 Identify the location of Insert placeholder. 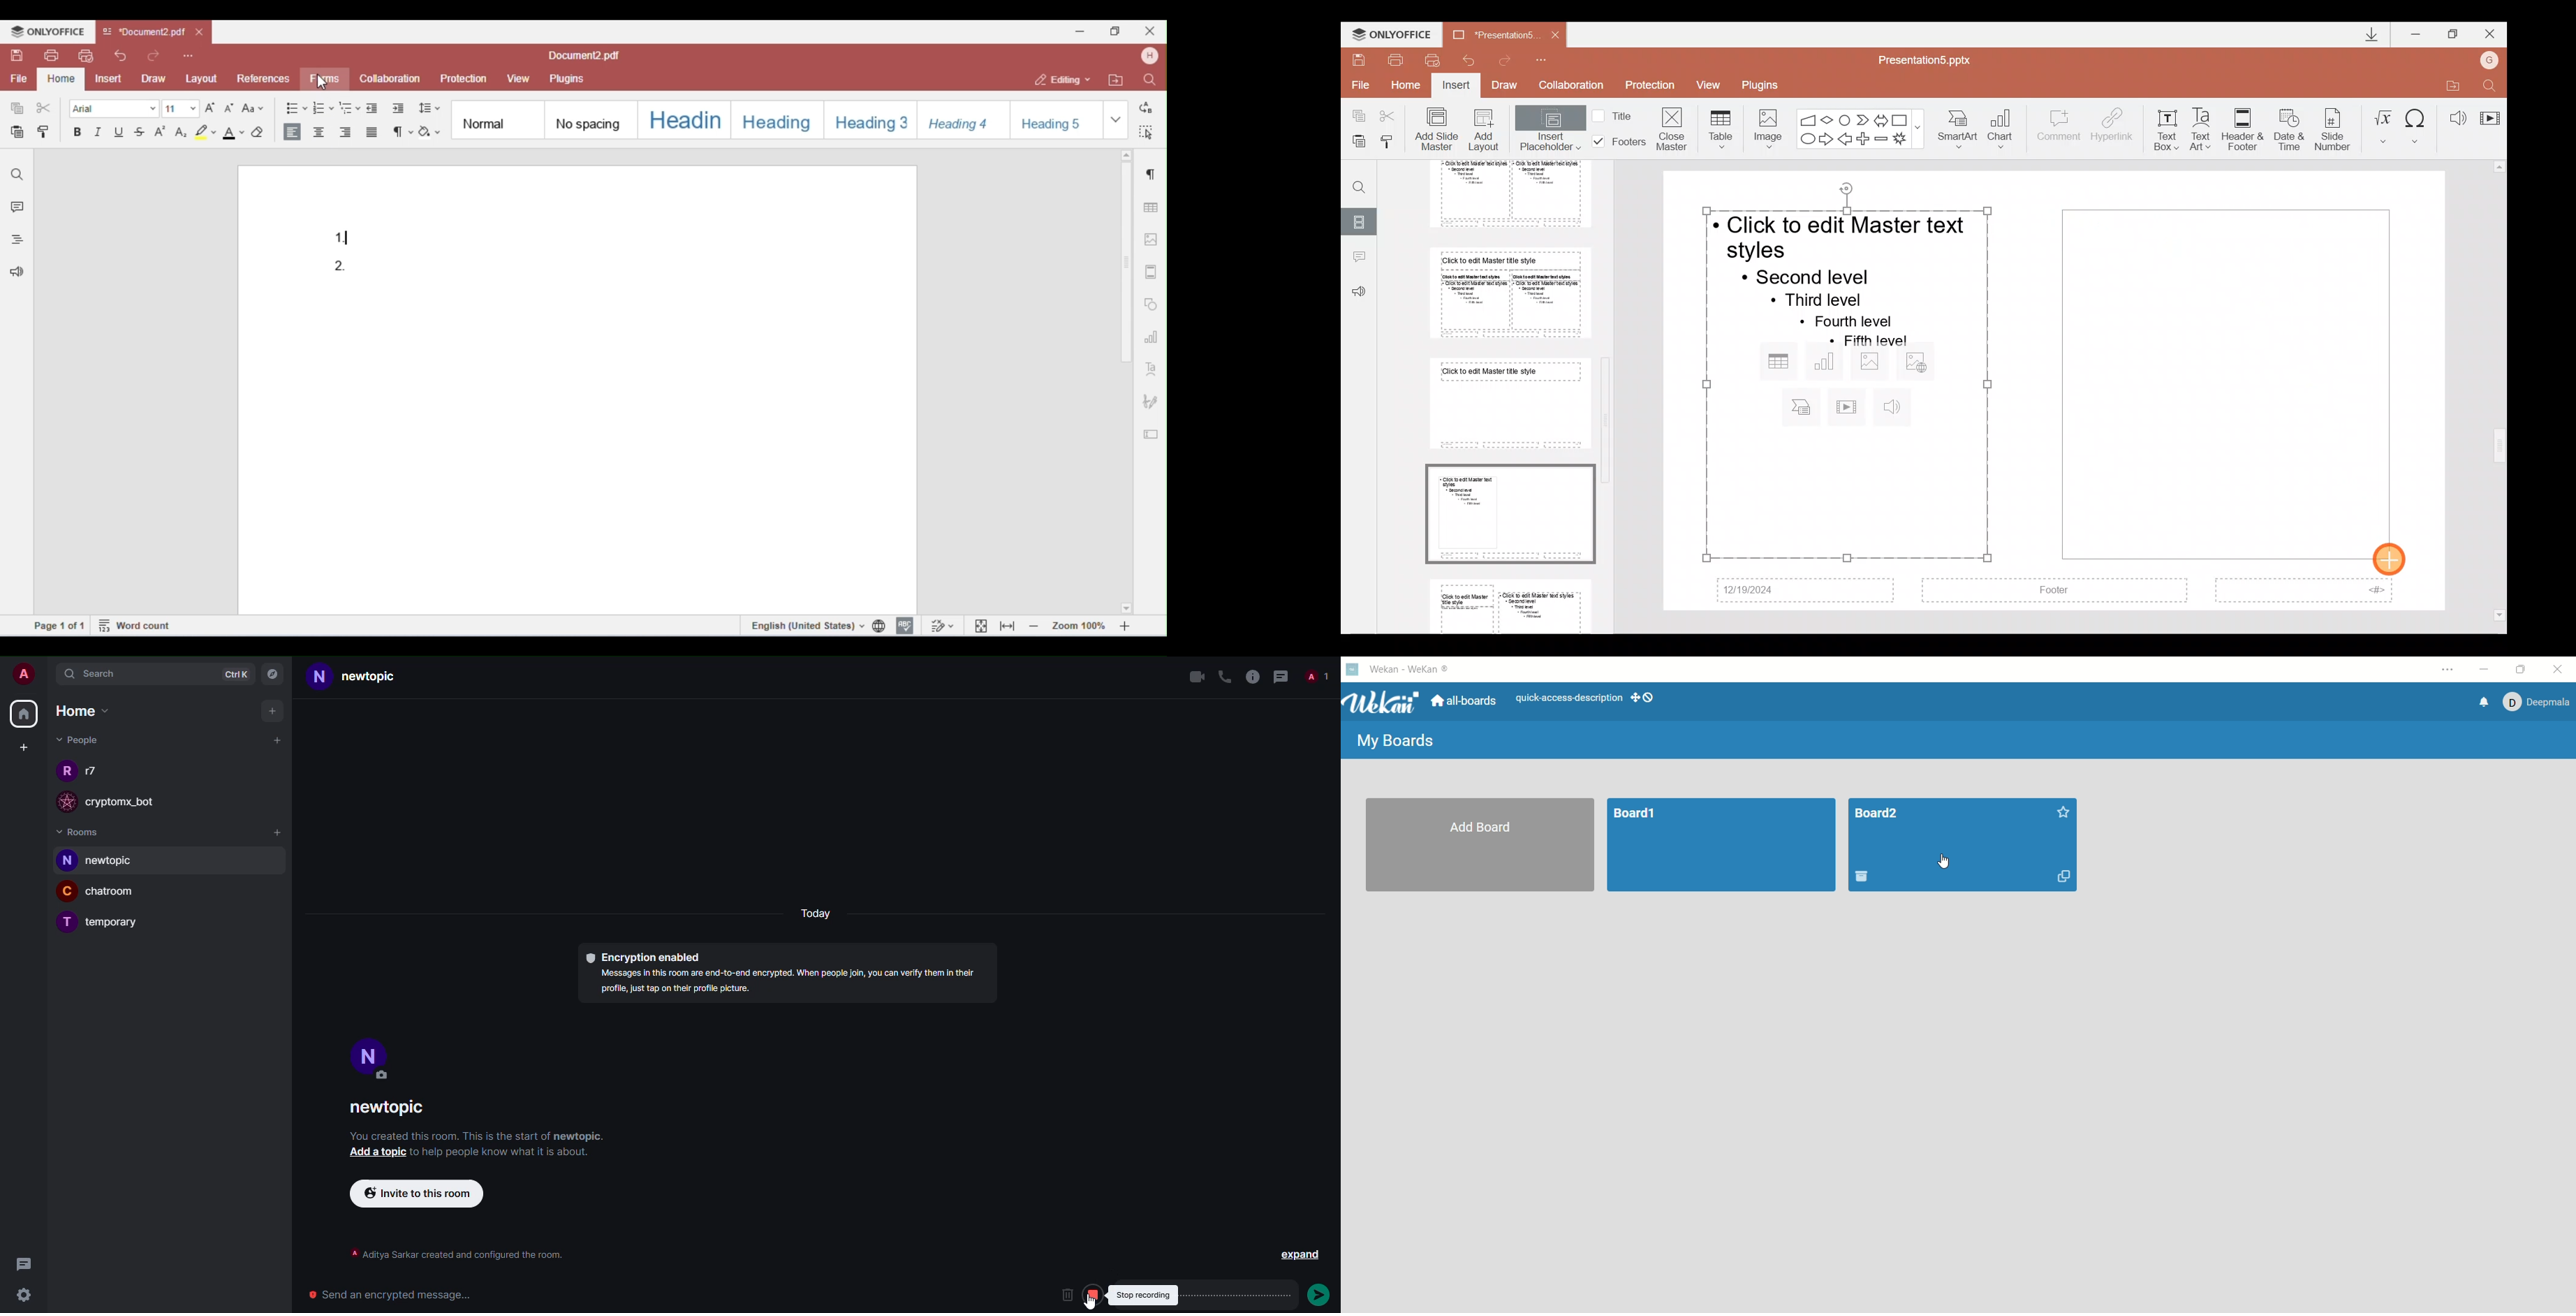
(1549, 131).